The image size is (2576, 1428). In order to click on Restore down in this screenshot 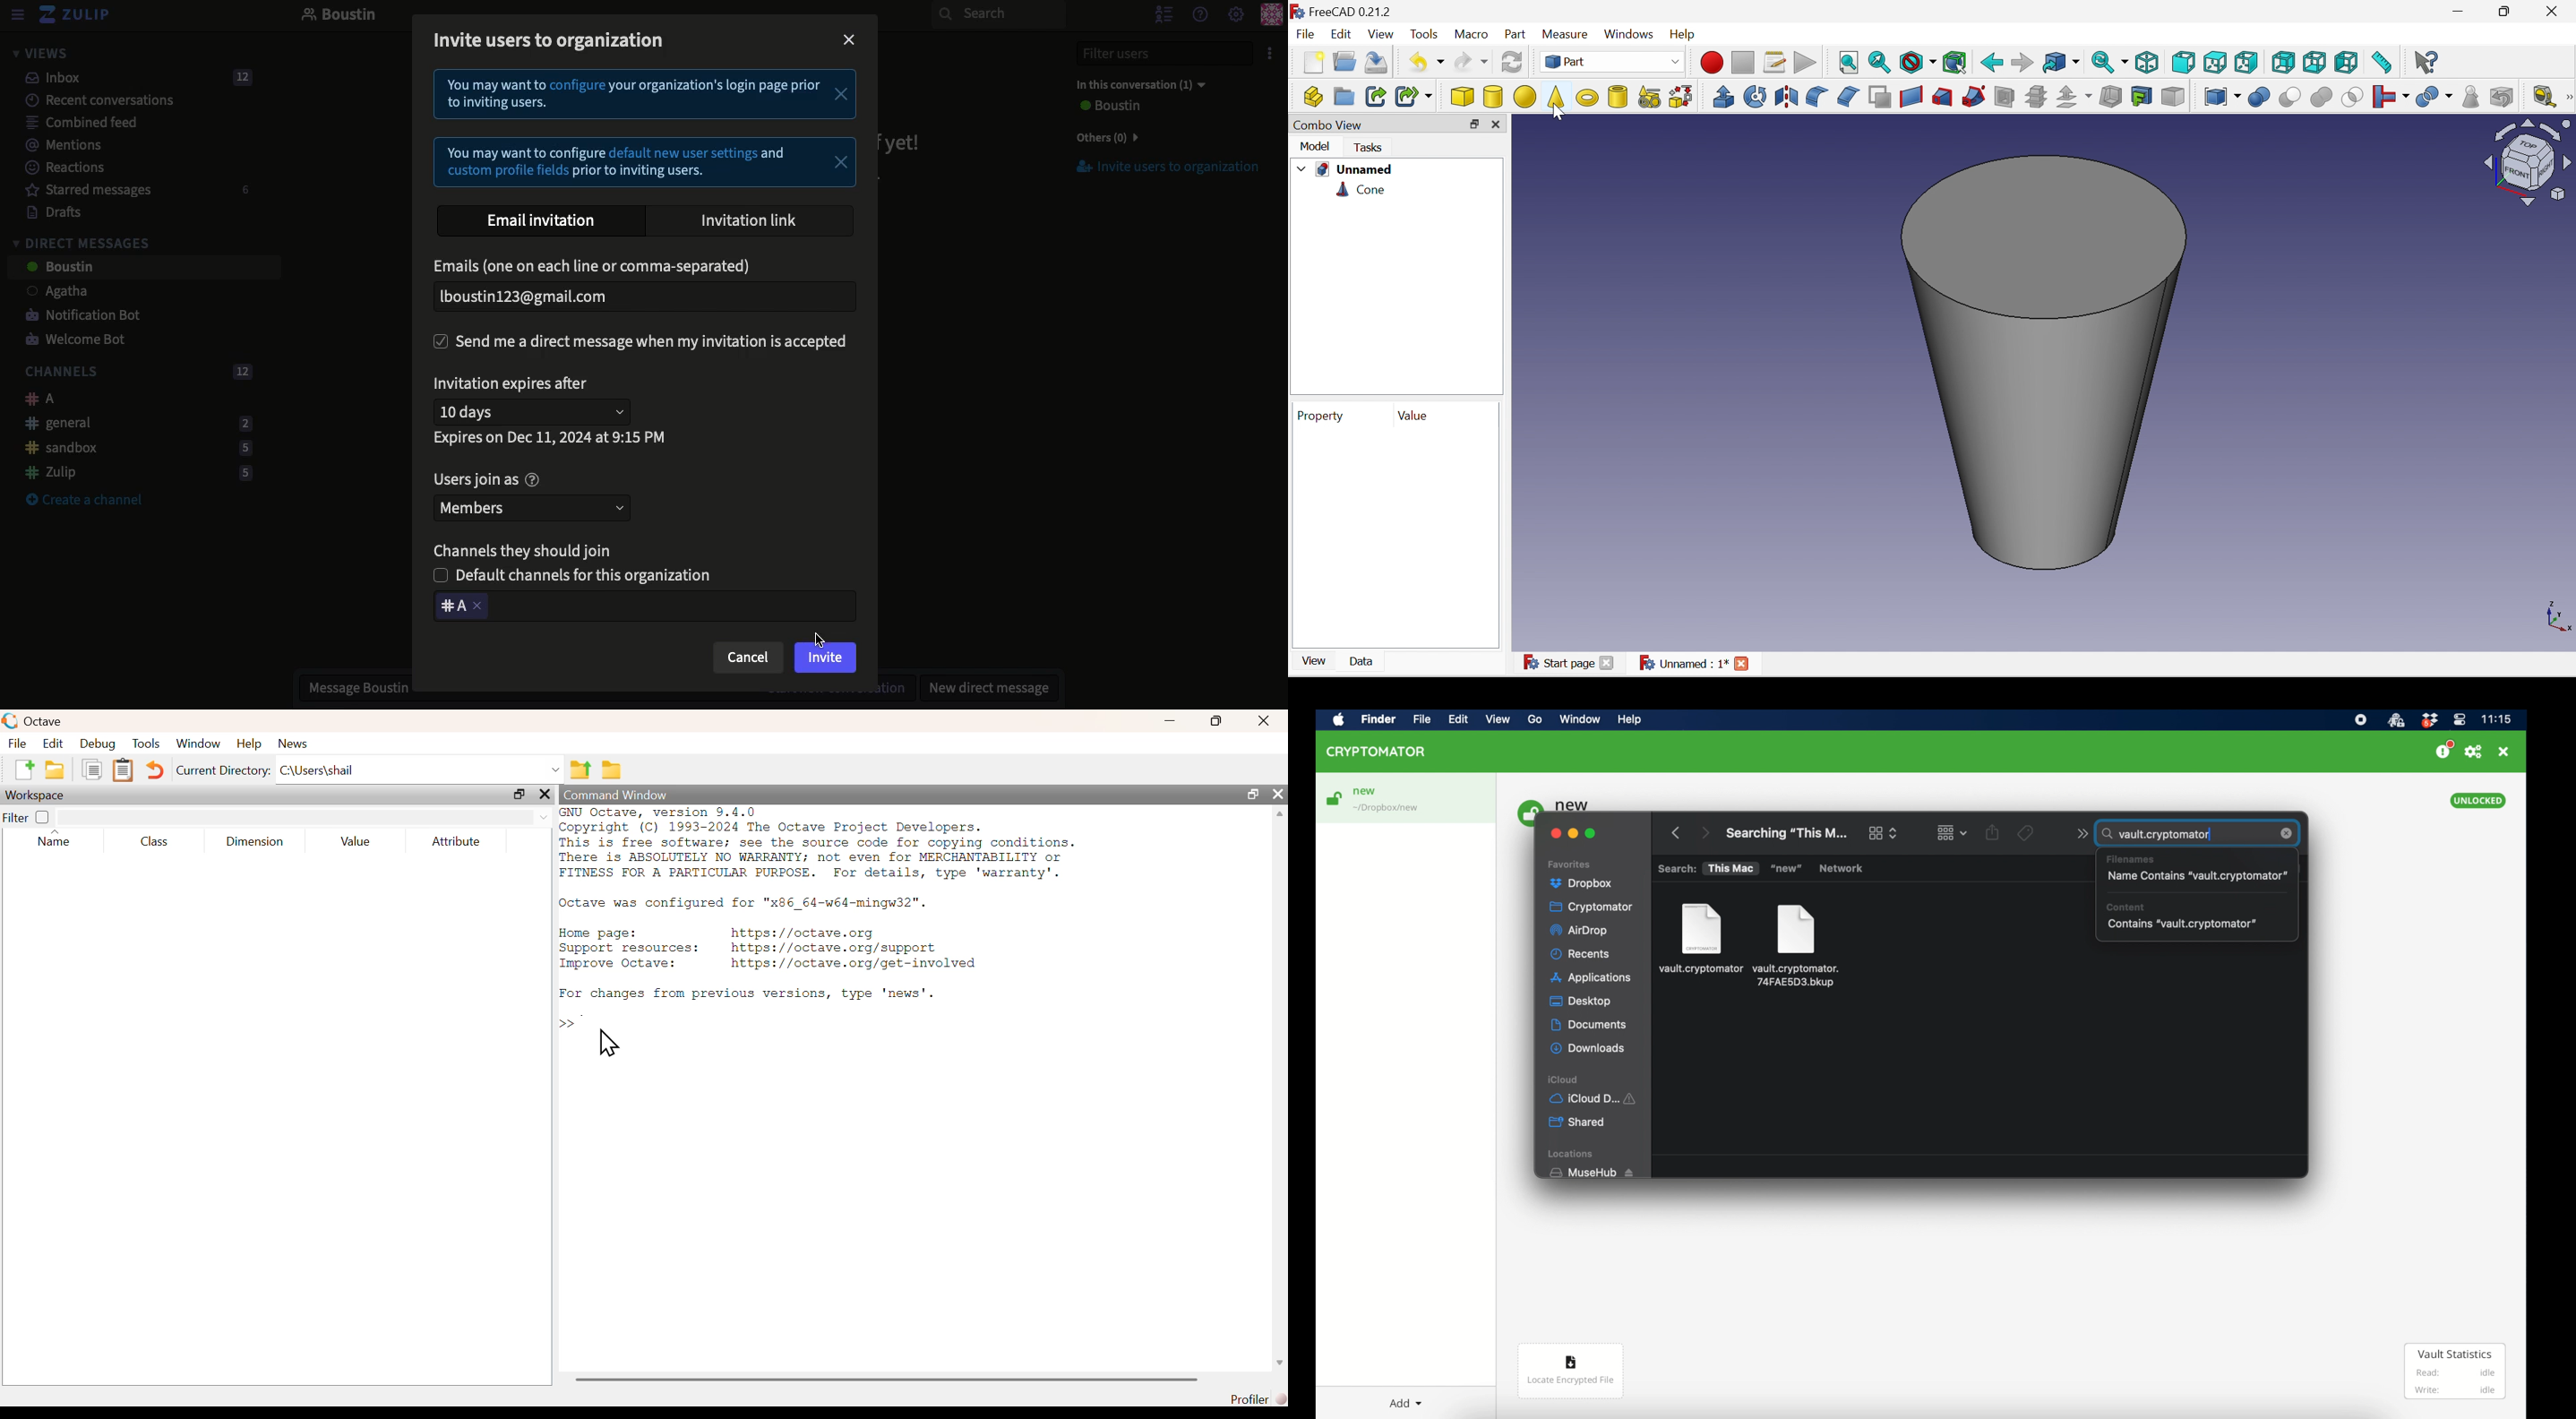, I will do `click(1476, 125)`.